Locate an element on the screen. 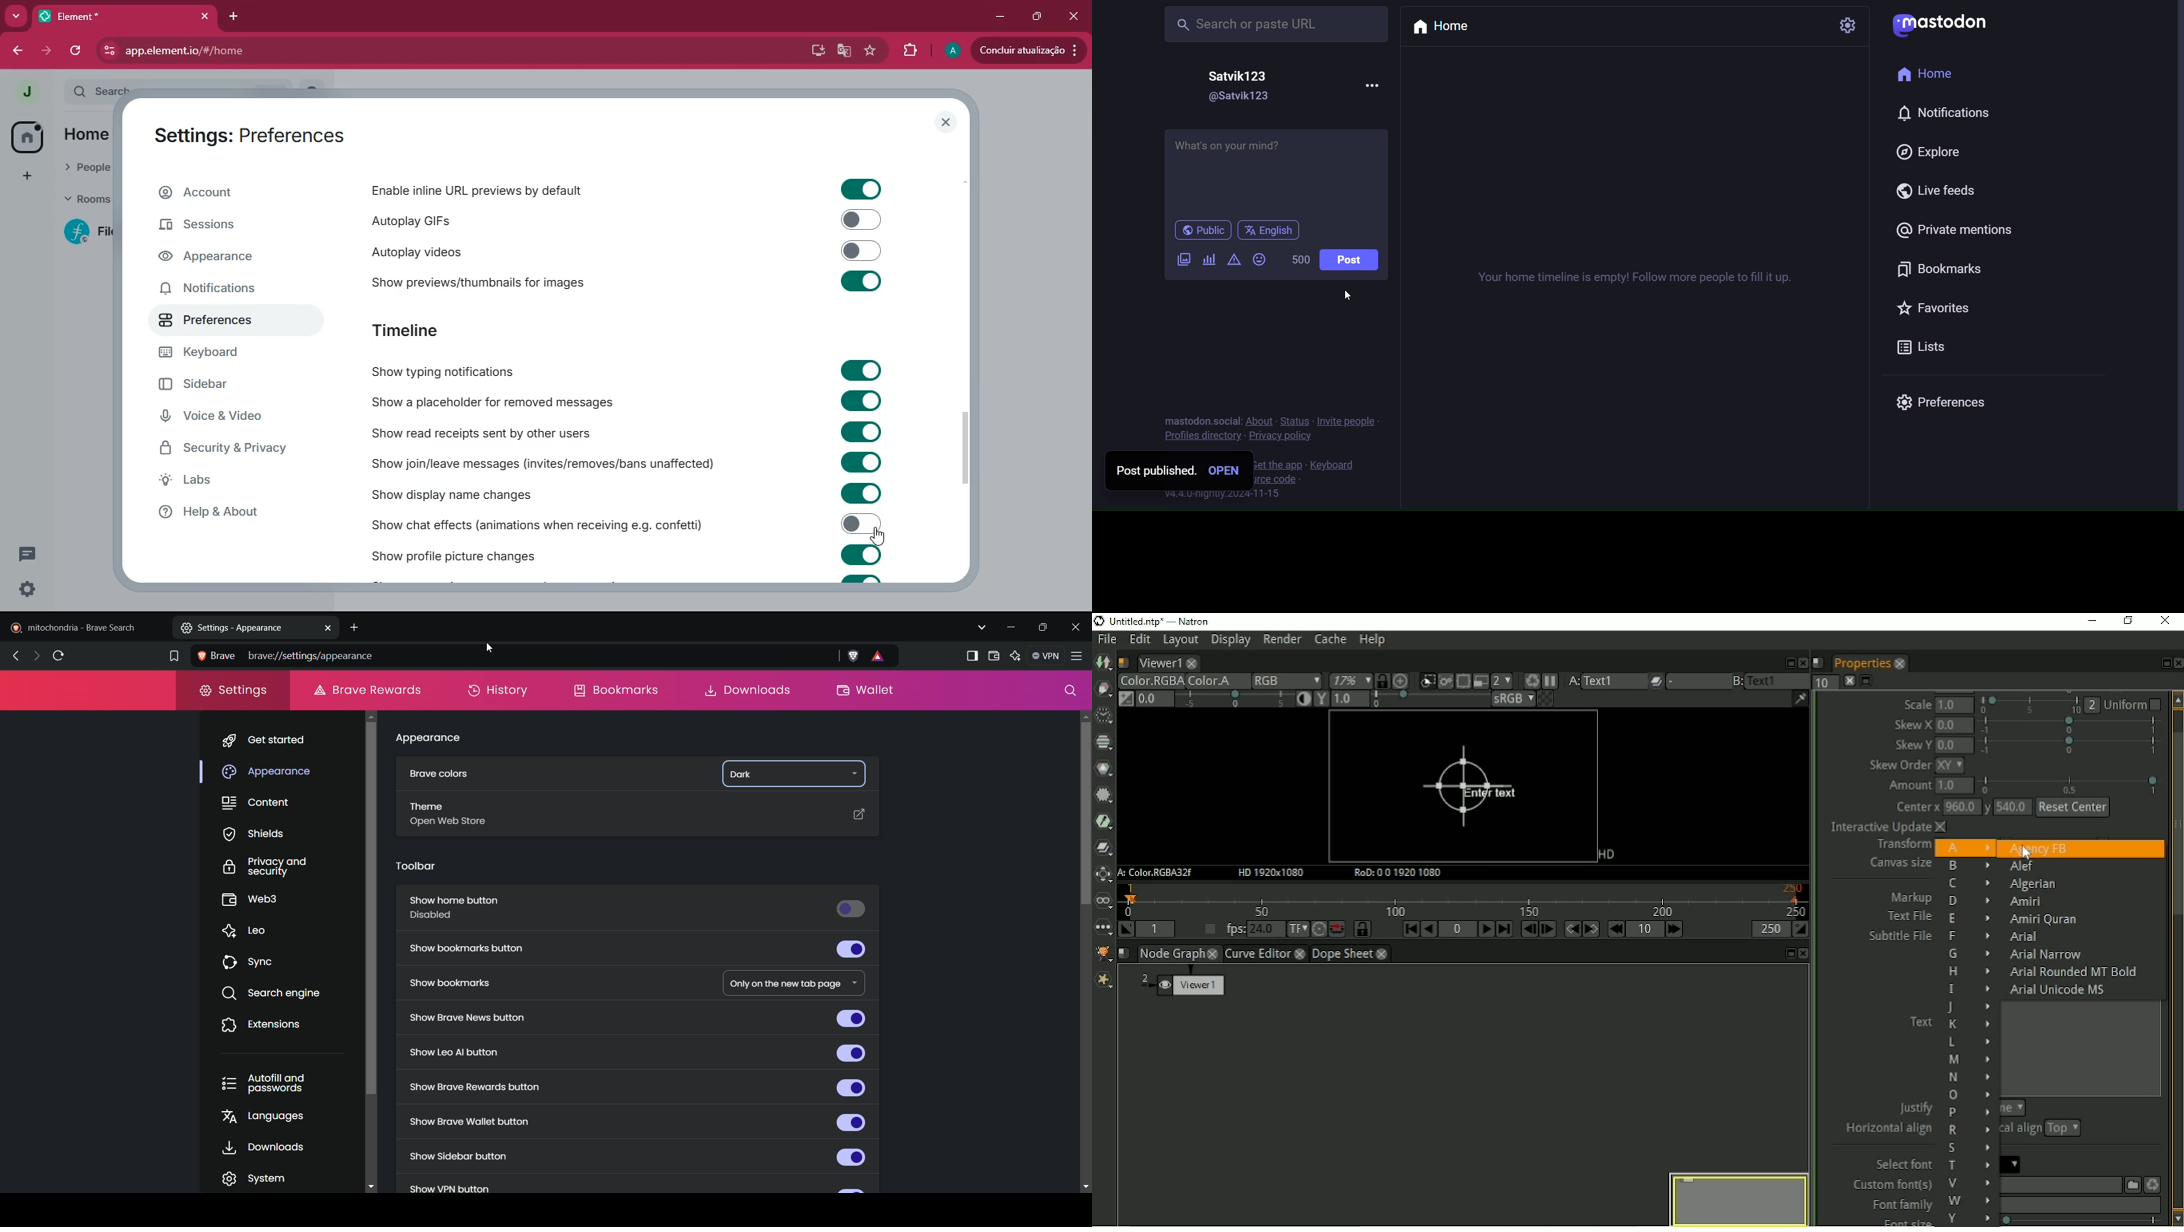  autoplay GIFs is located at coordinates (479, 219).